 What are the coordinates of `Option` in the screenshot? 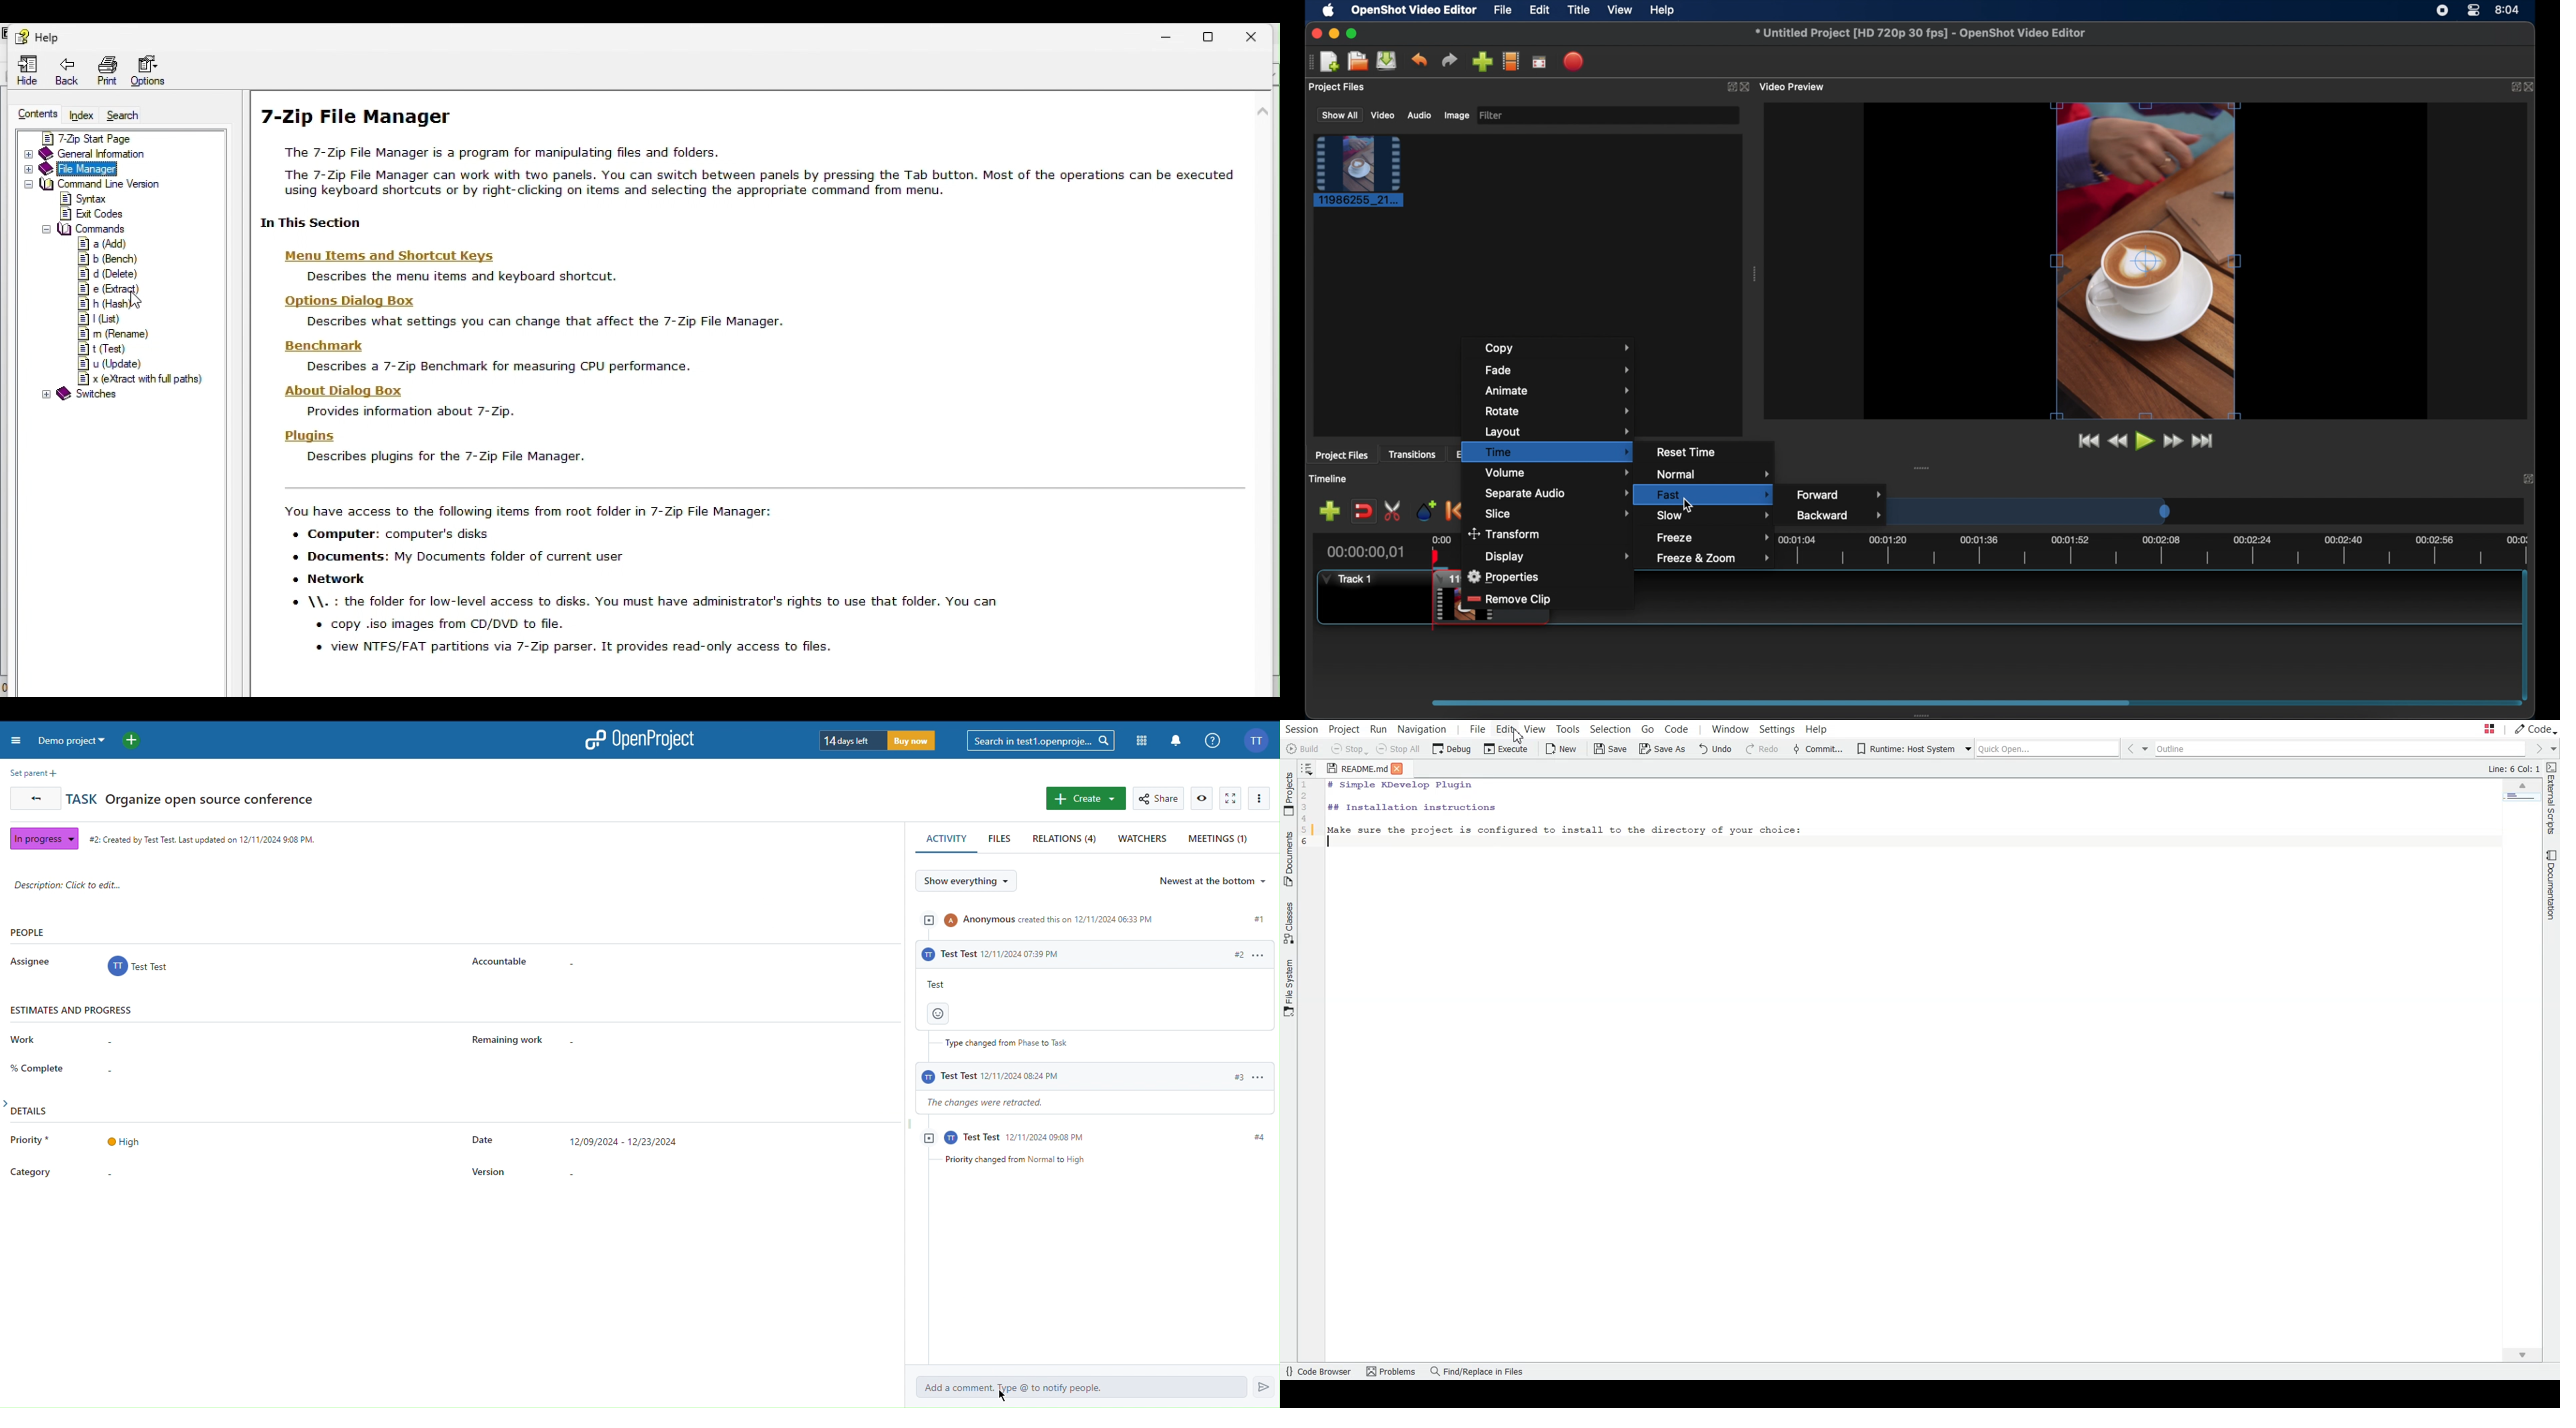 It's located at (147, 72).